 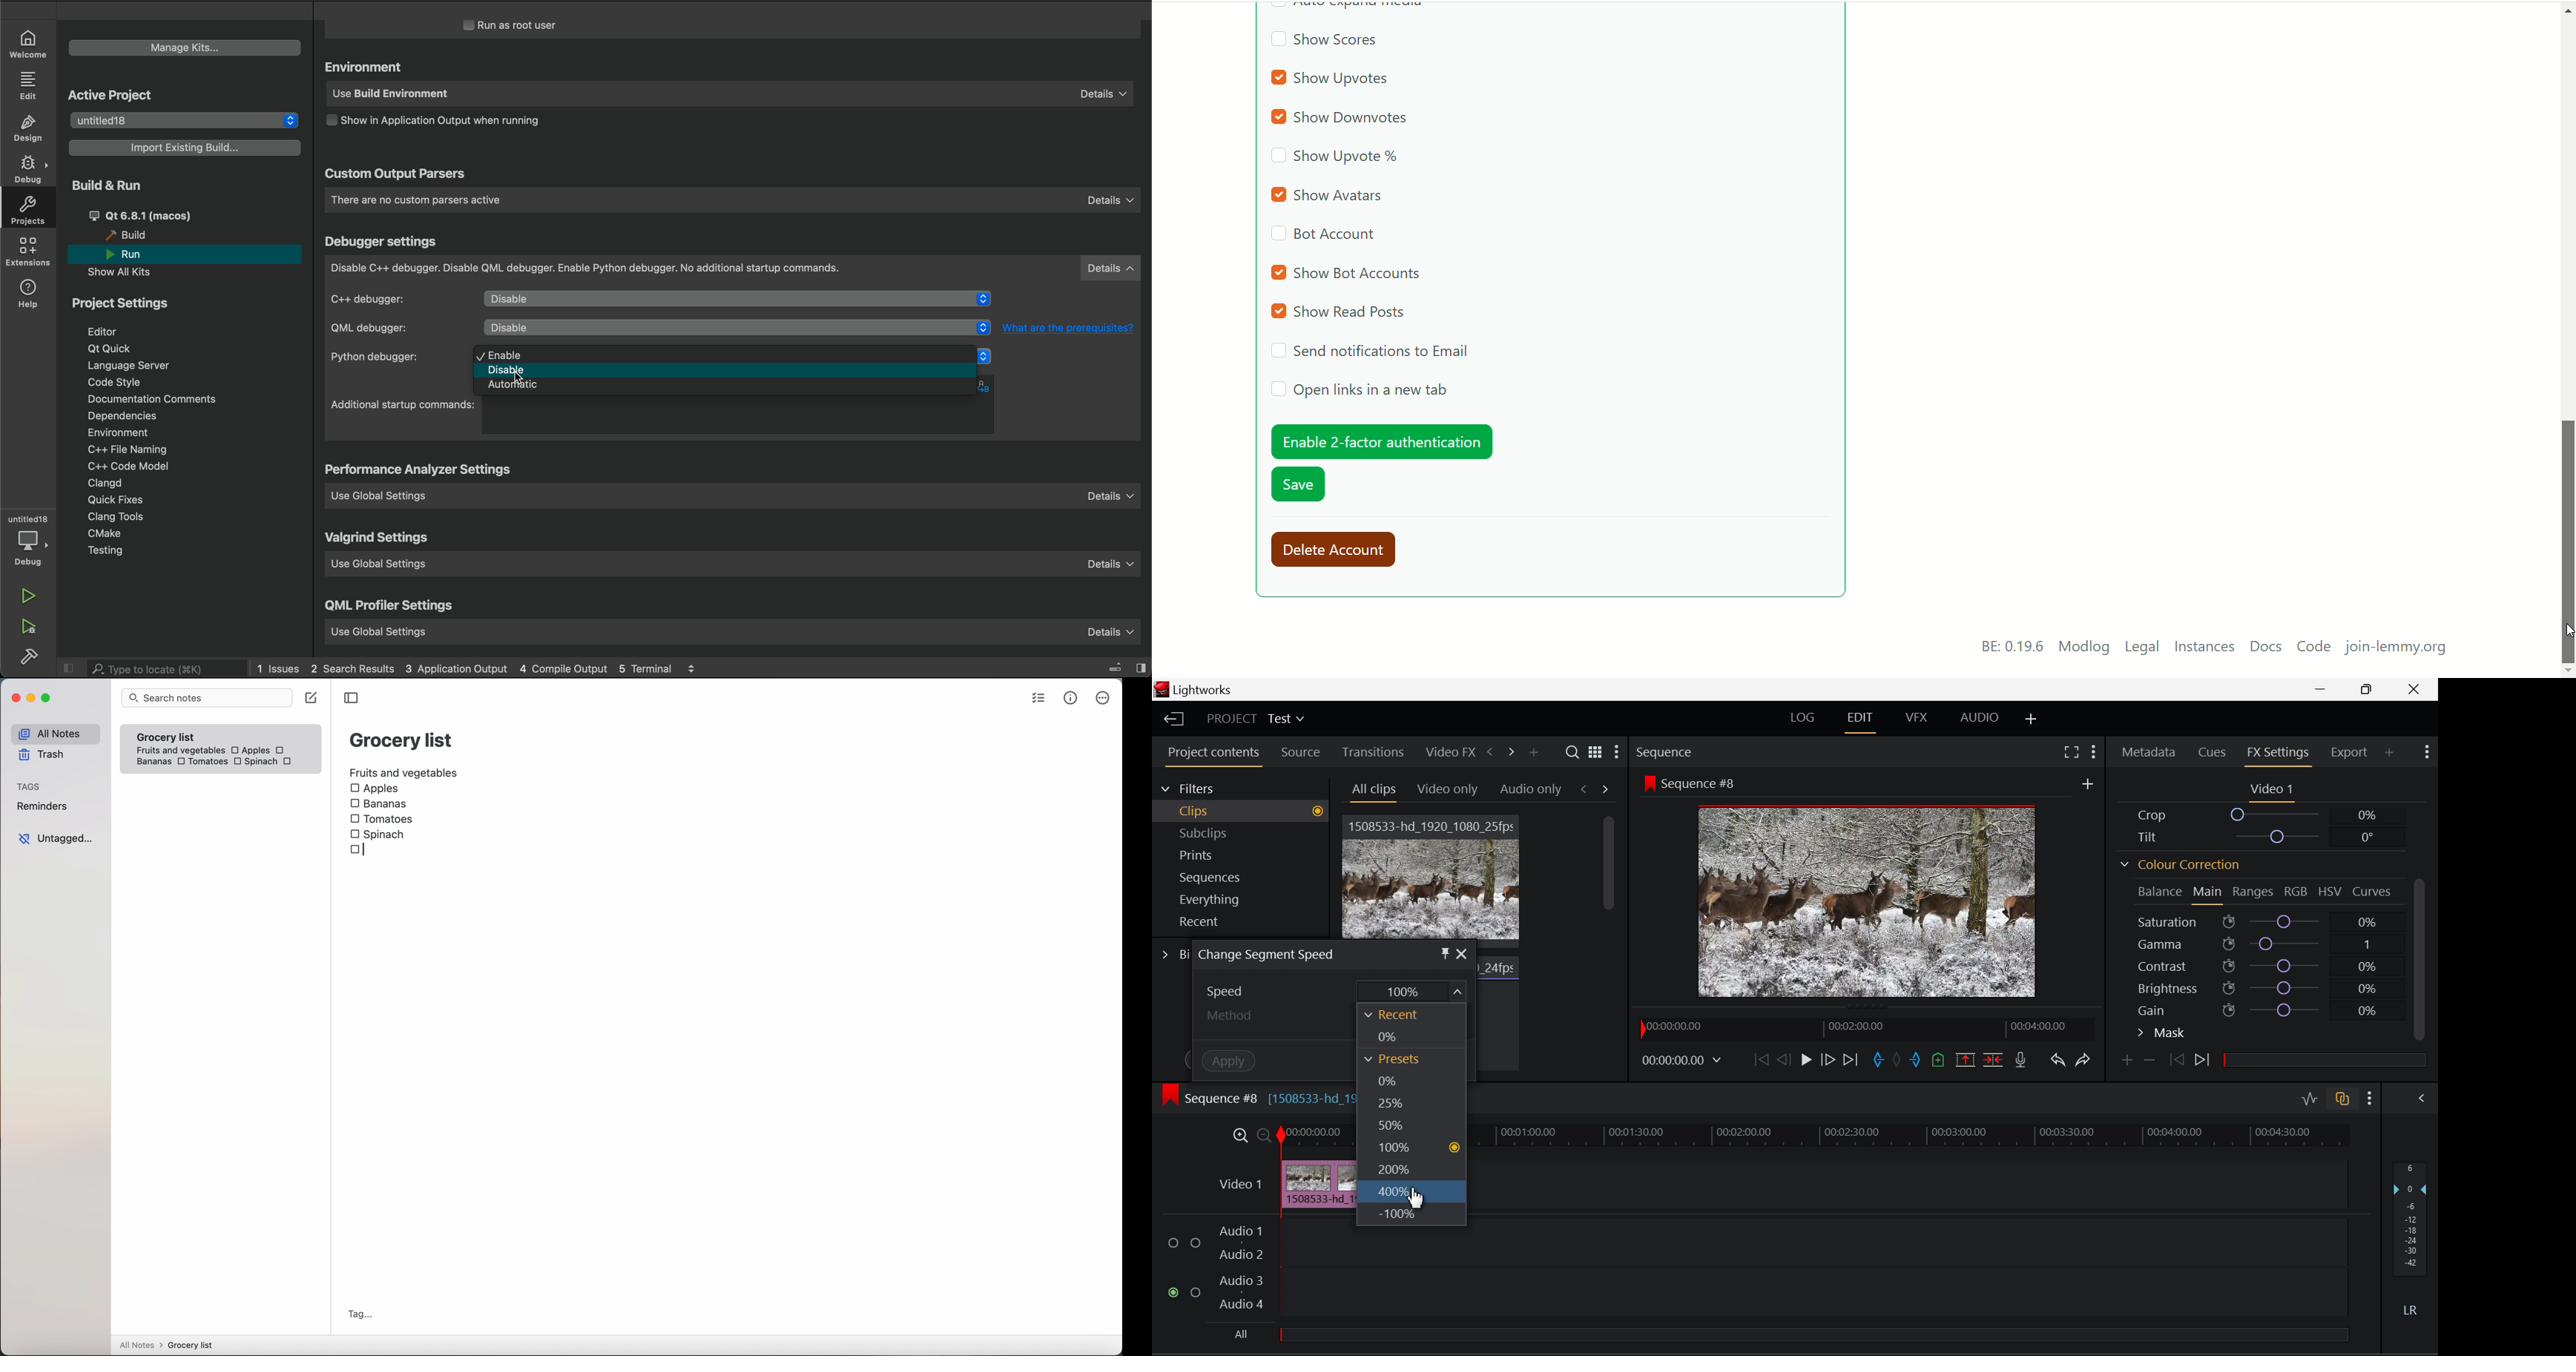 What do you see at coordinates (522, 25) in the screenshot?
I see `run as root user` at bounding box center [522, 25].